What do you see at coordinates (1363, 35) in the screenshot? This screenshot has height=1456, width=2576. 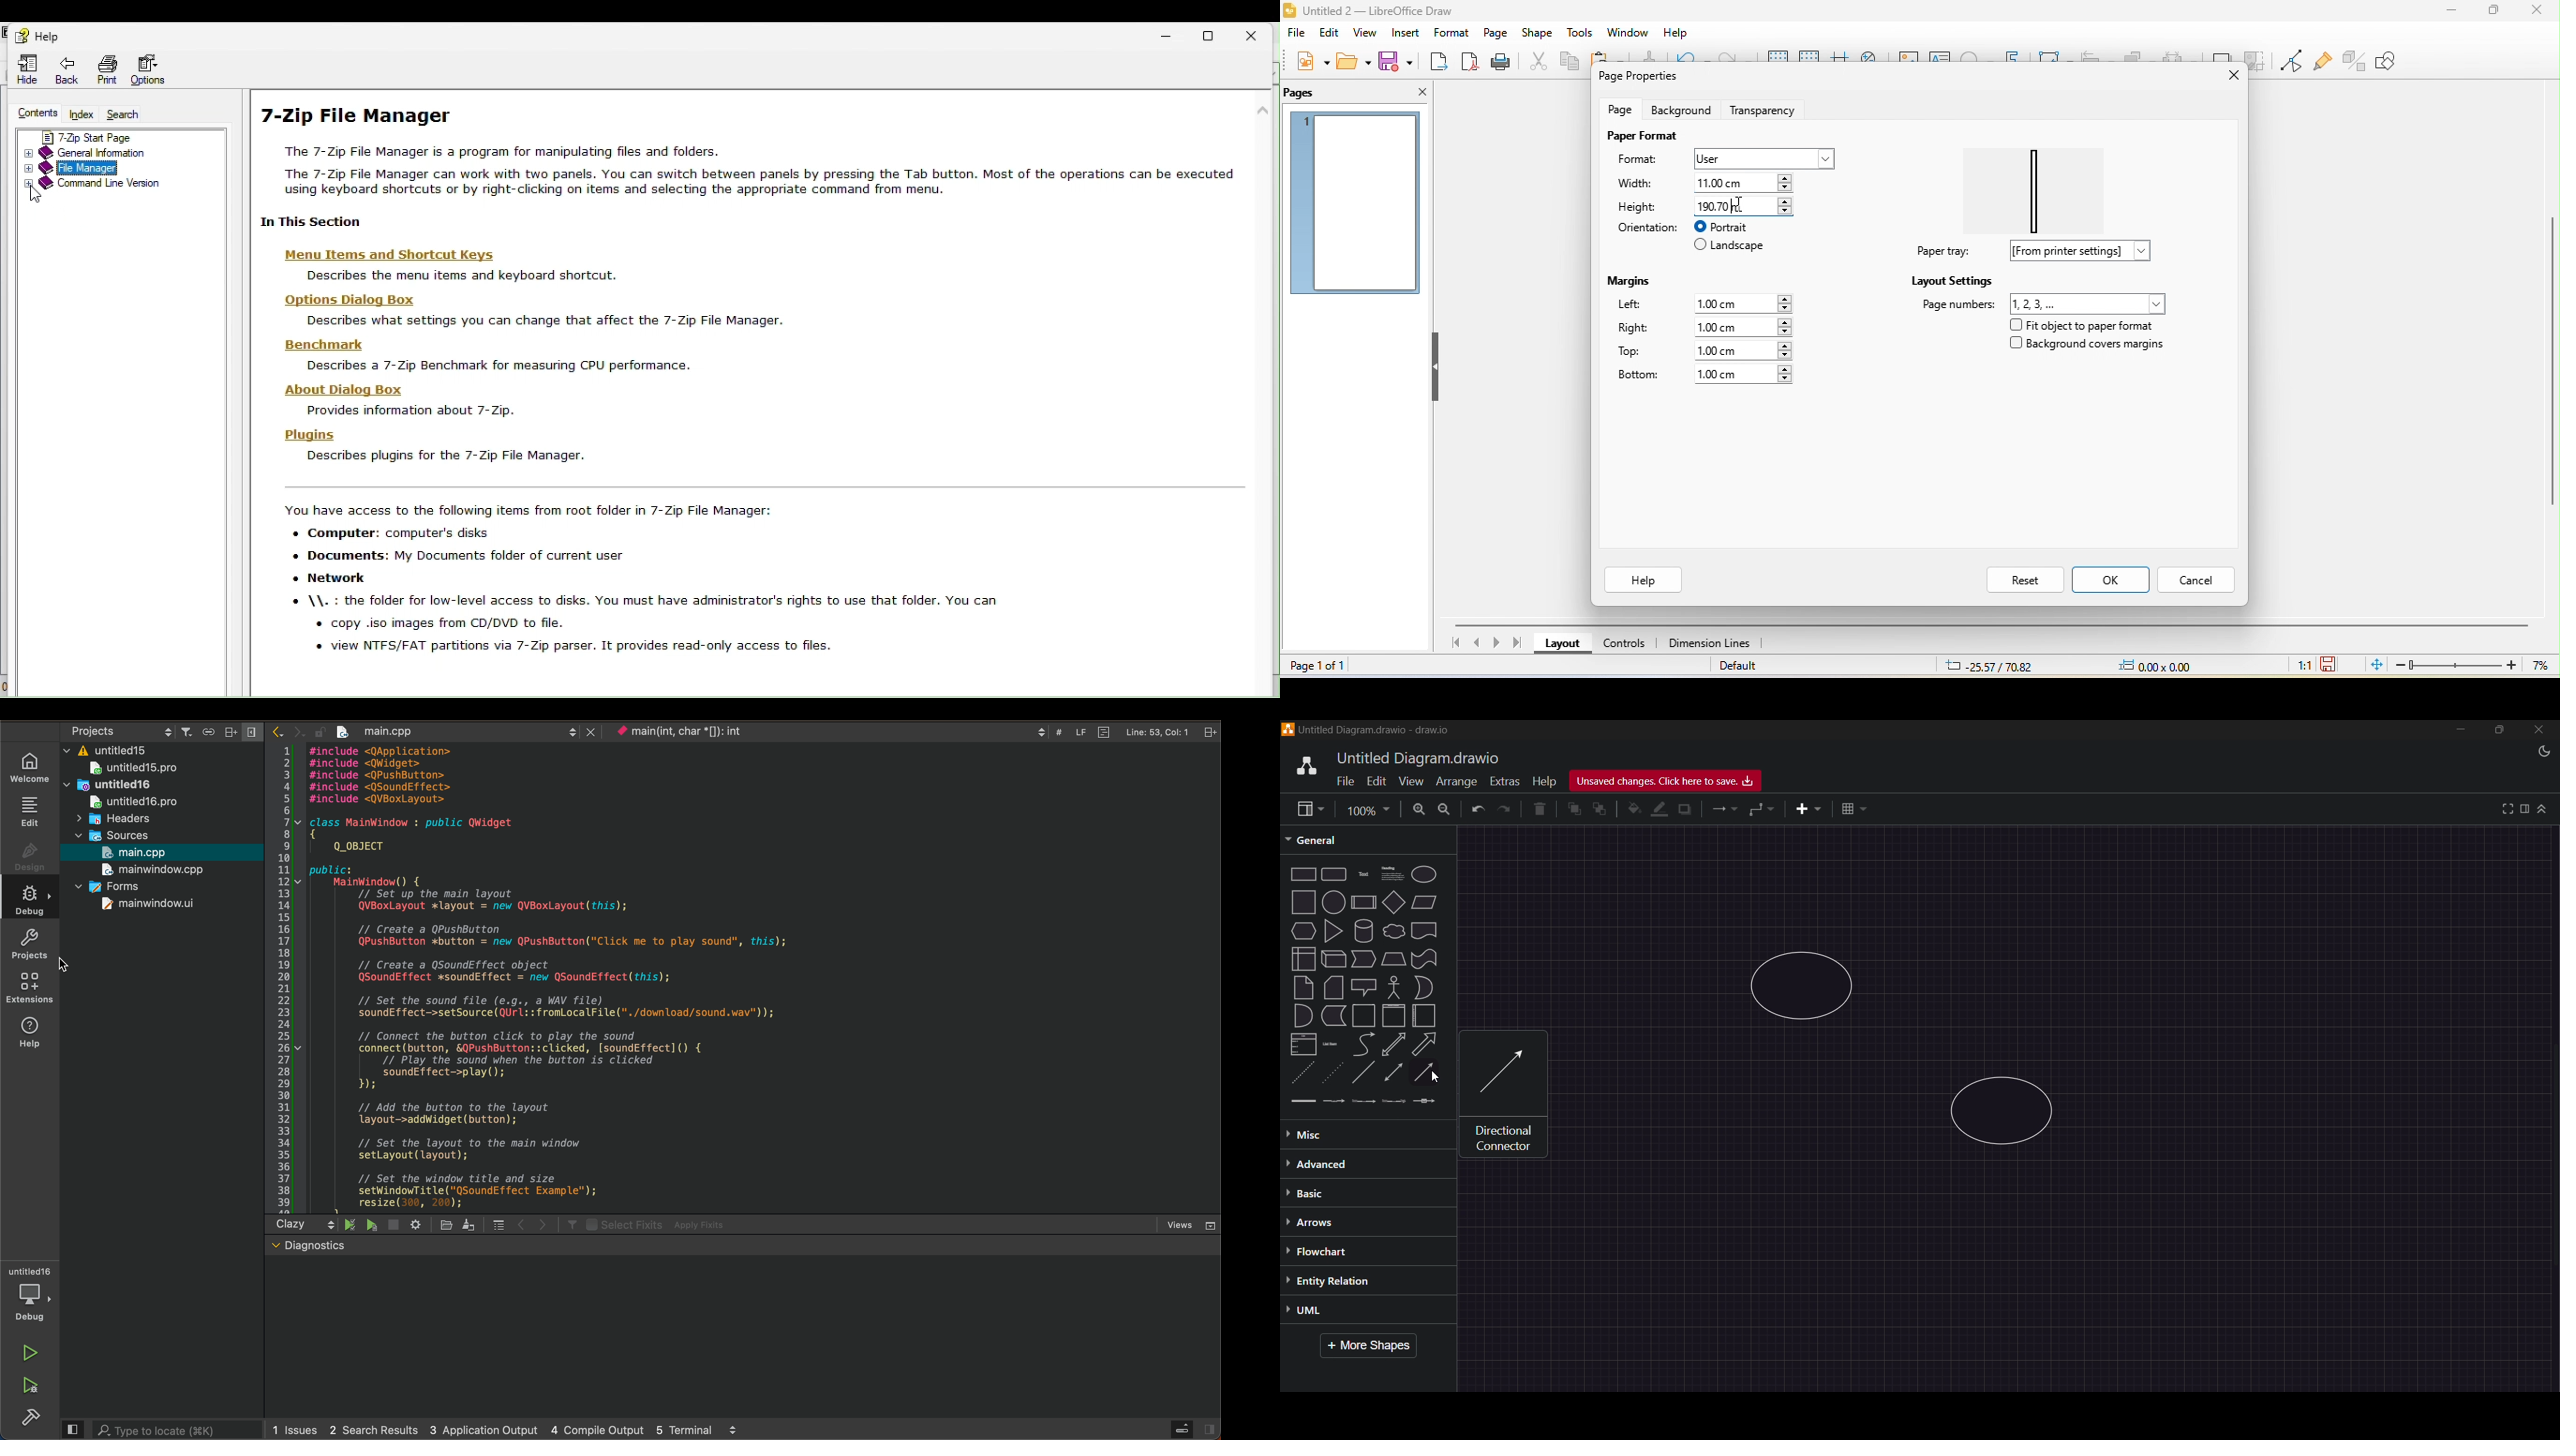 I see `view` at bounding box center [1363, 35].